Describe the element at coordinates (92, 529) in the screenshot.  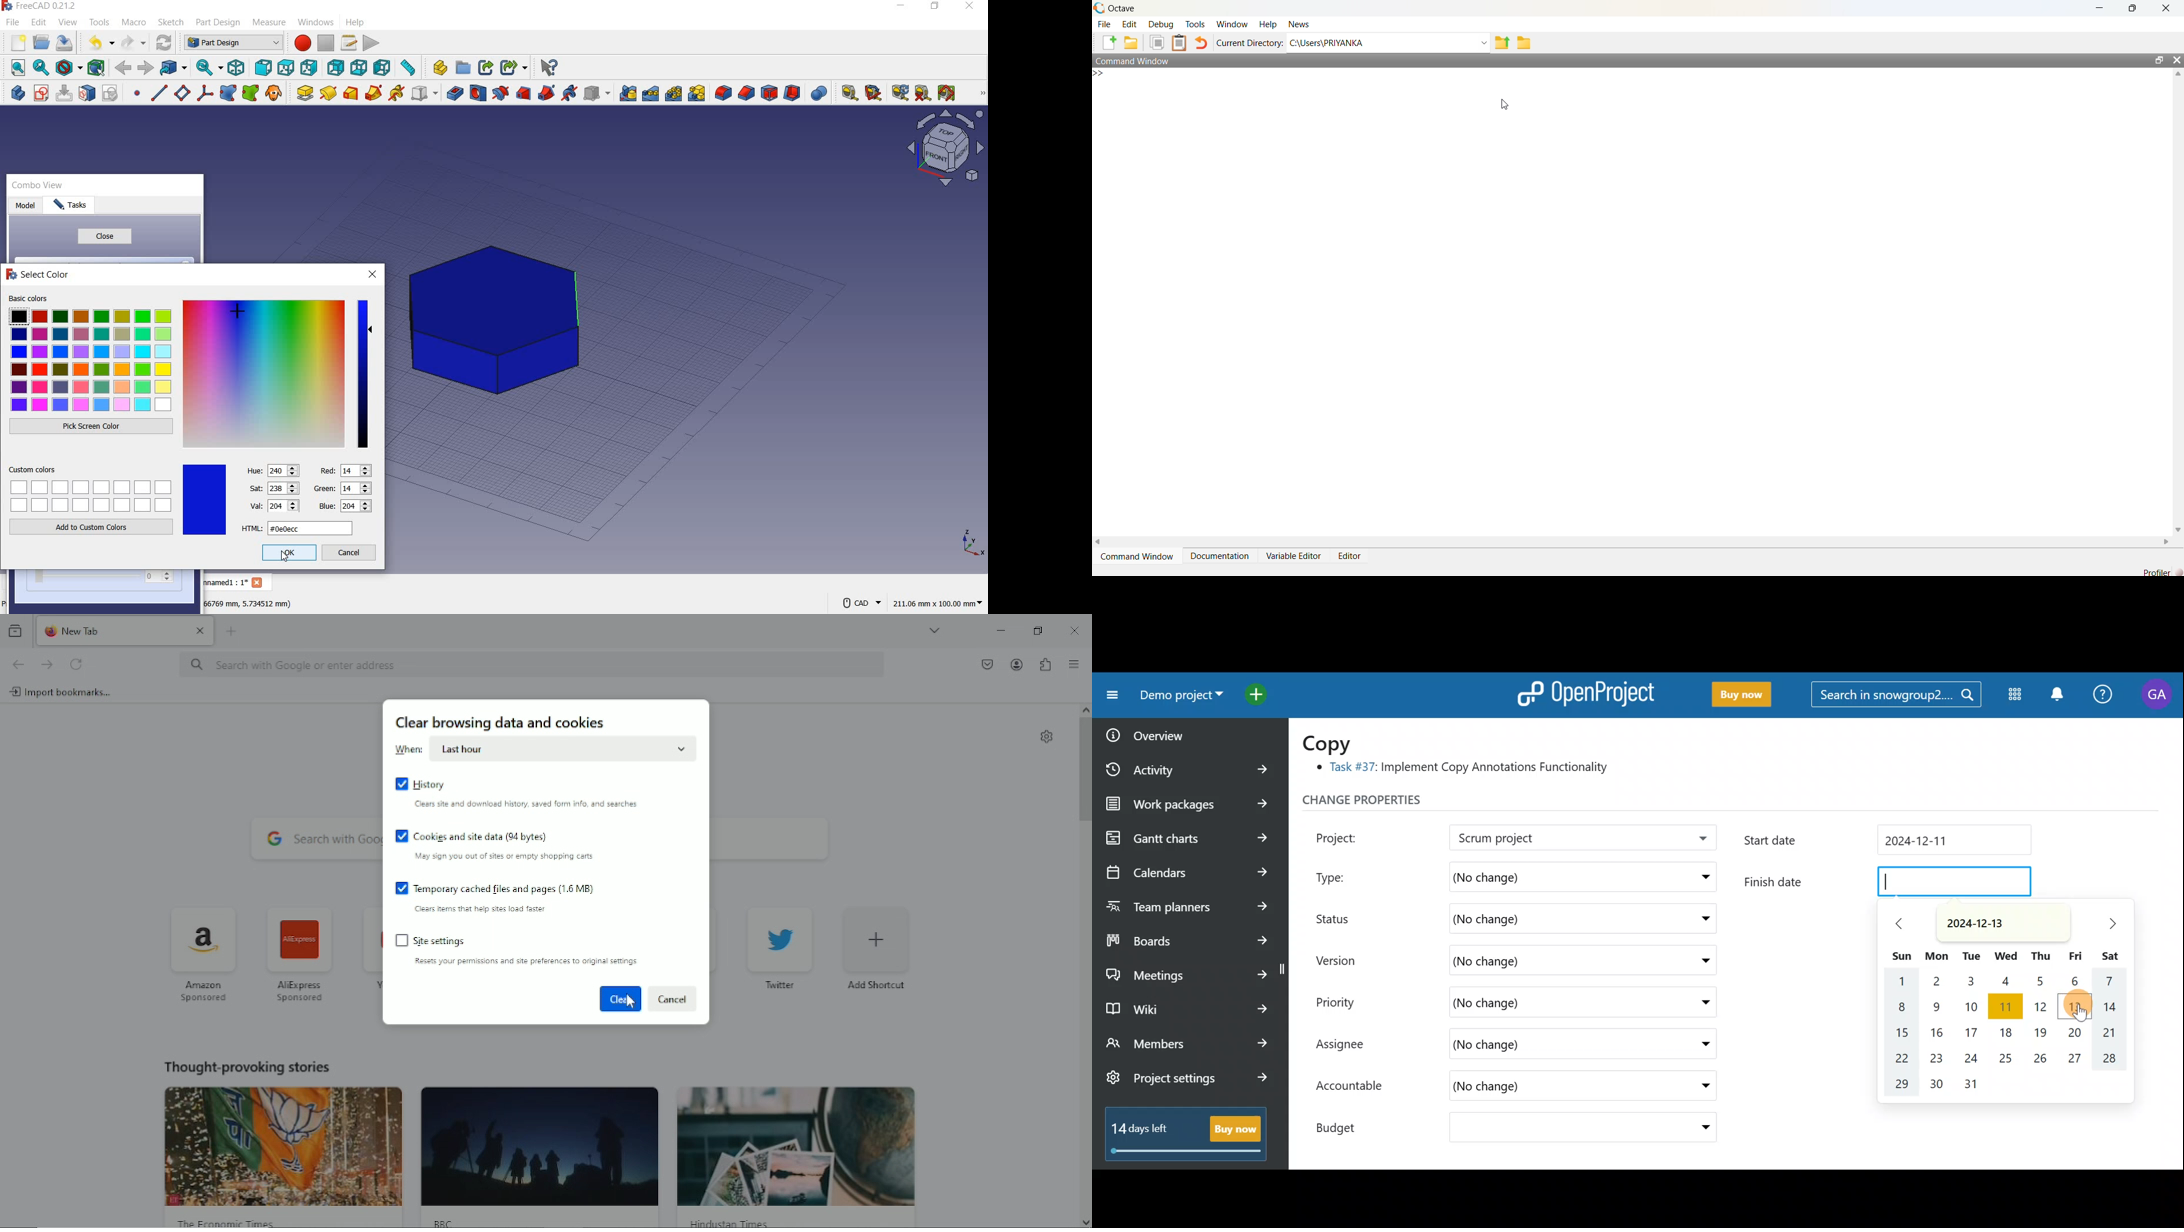
I see `add to custom colors` at that location.